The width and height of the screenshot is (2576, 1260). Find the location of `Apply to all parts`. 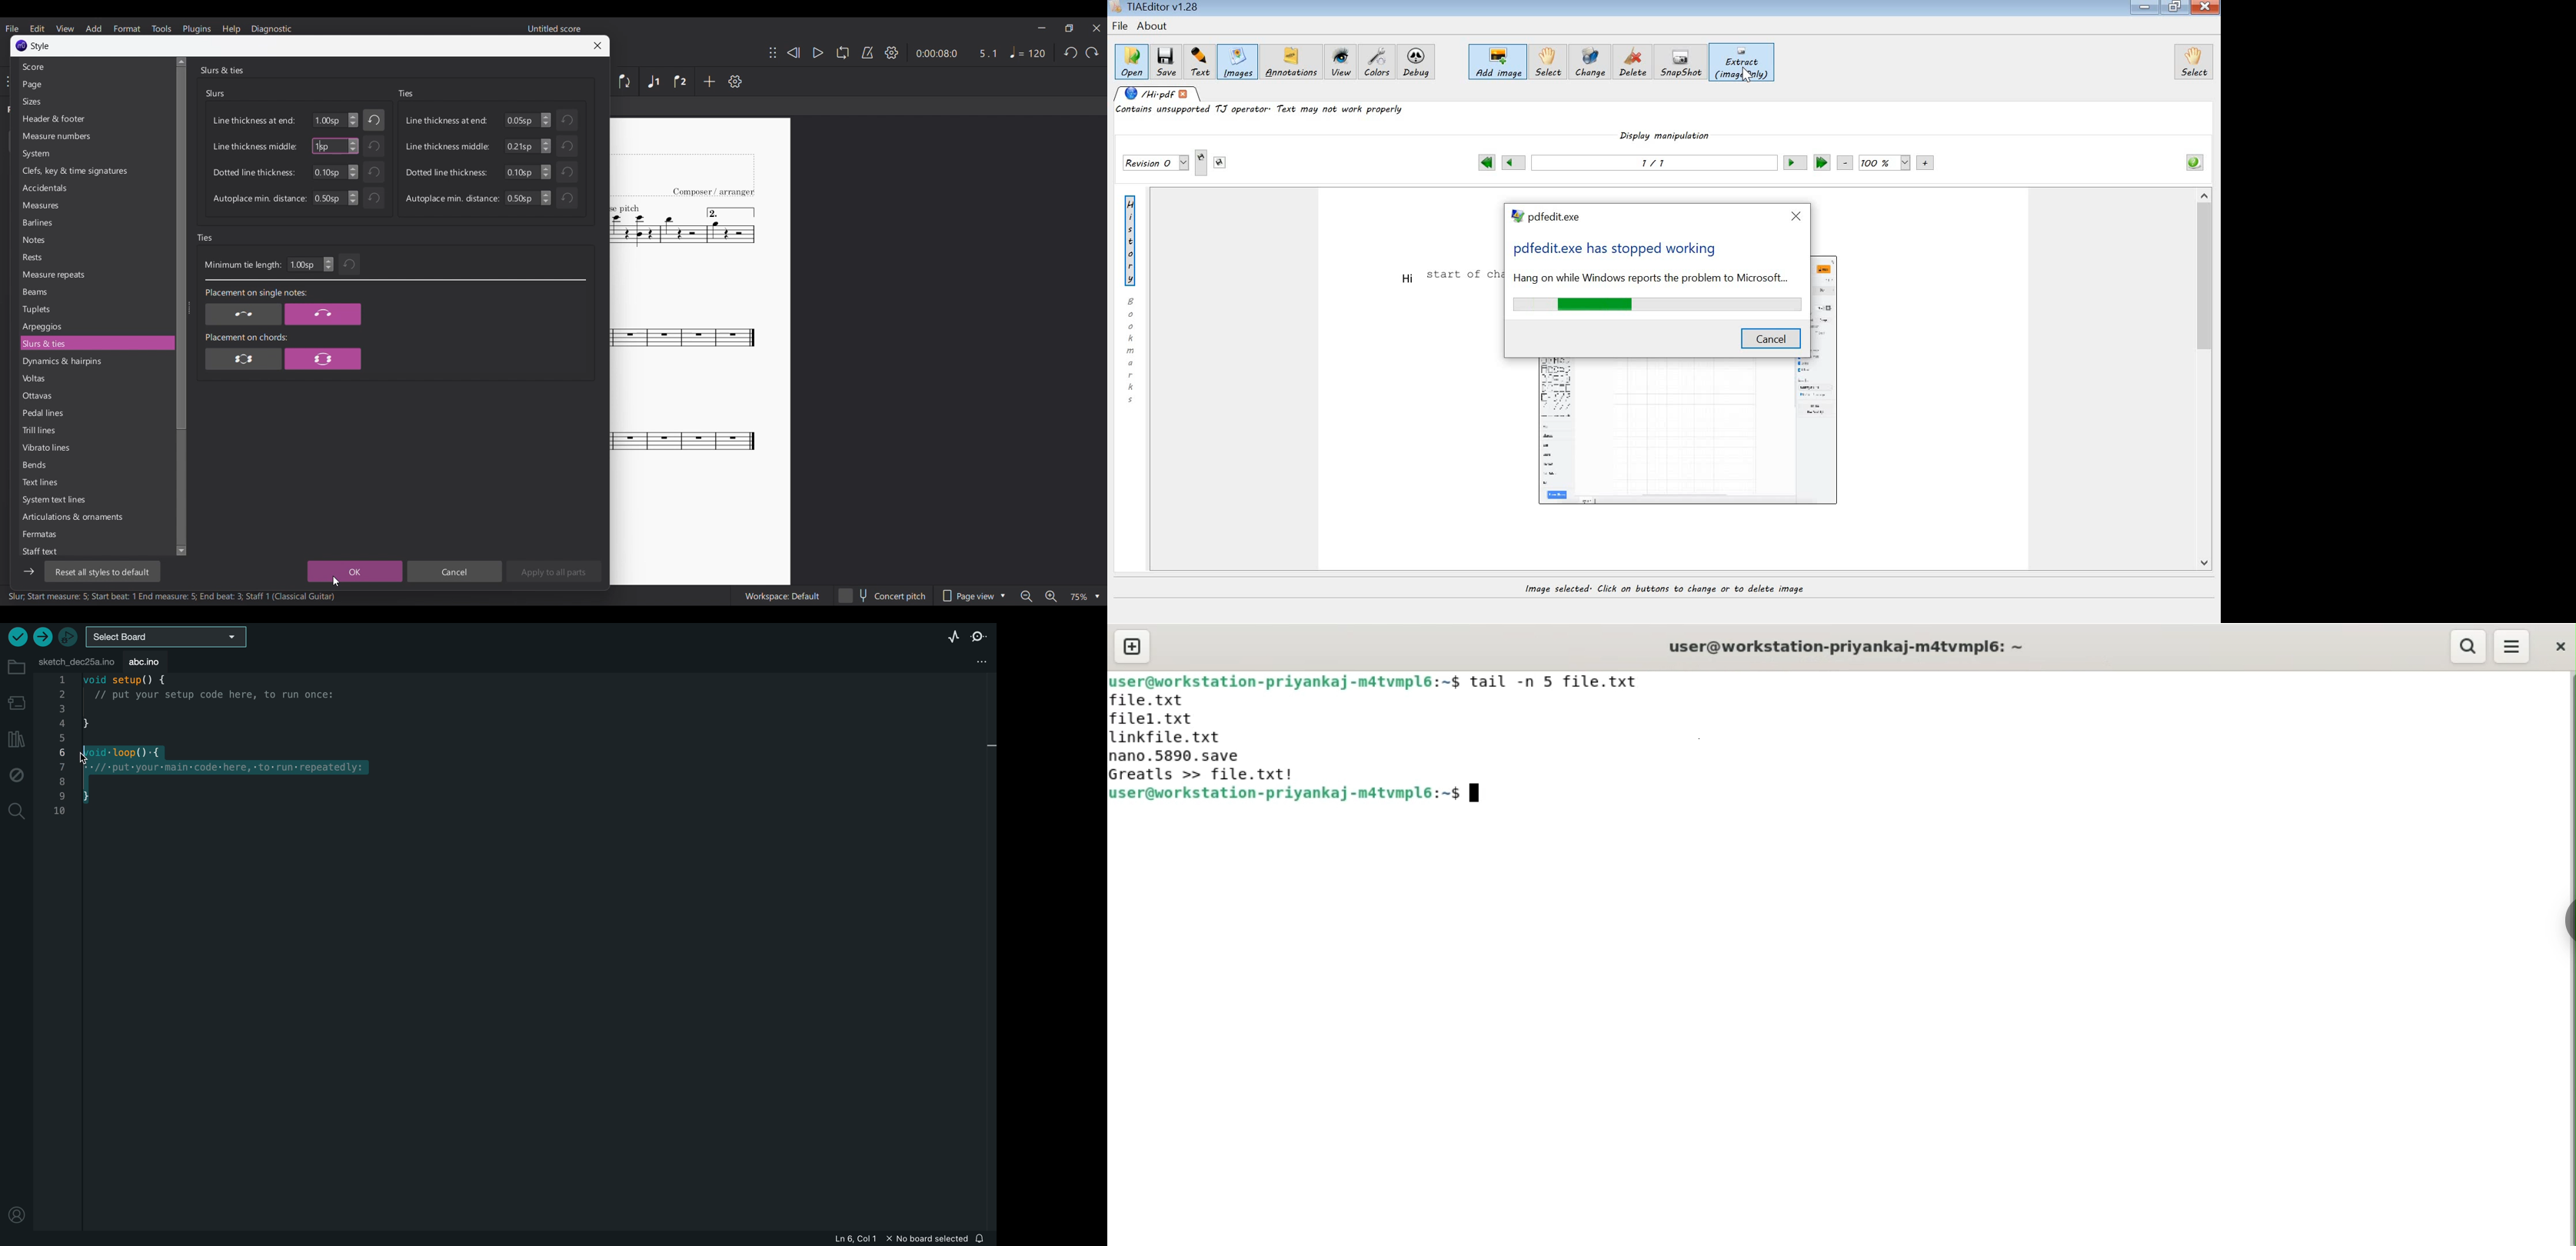

Apply to all parts is located at coordinates (554, 571).